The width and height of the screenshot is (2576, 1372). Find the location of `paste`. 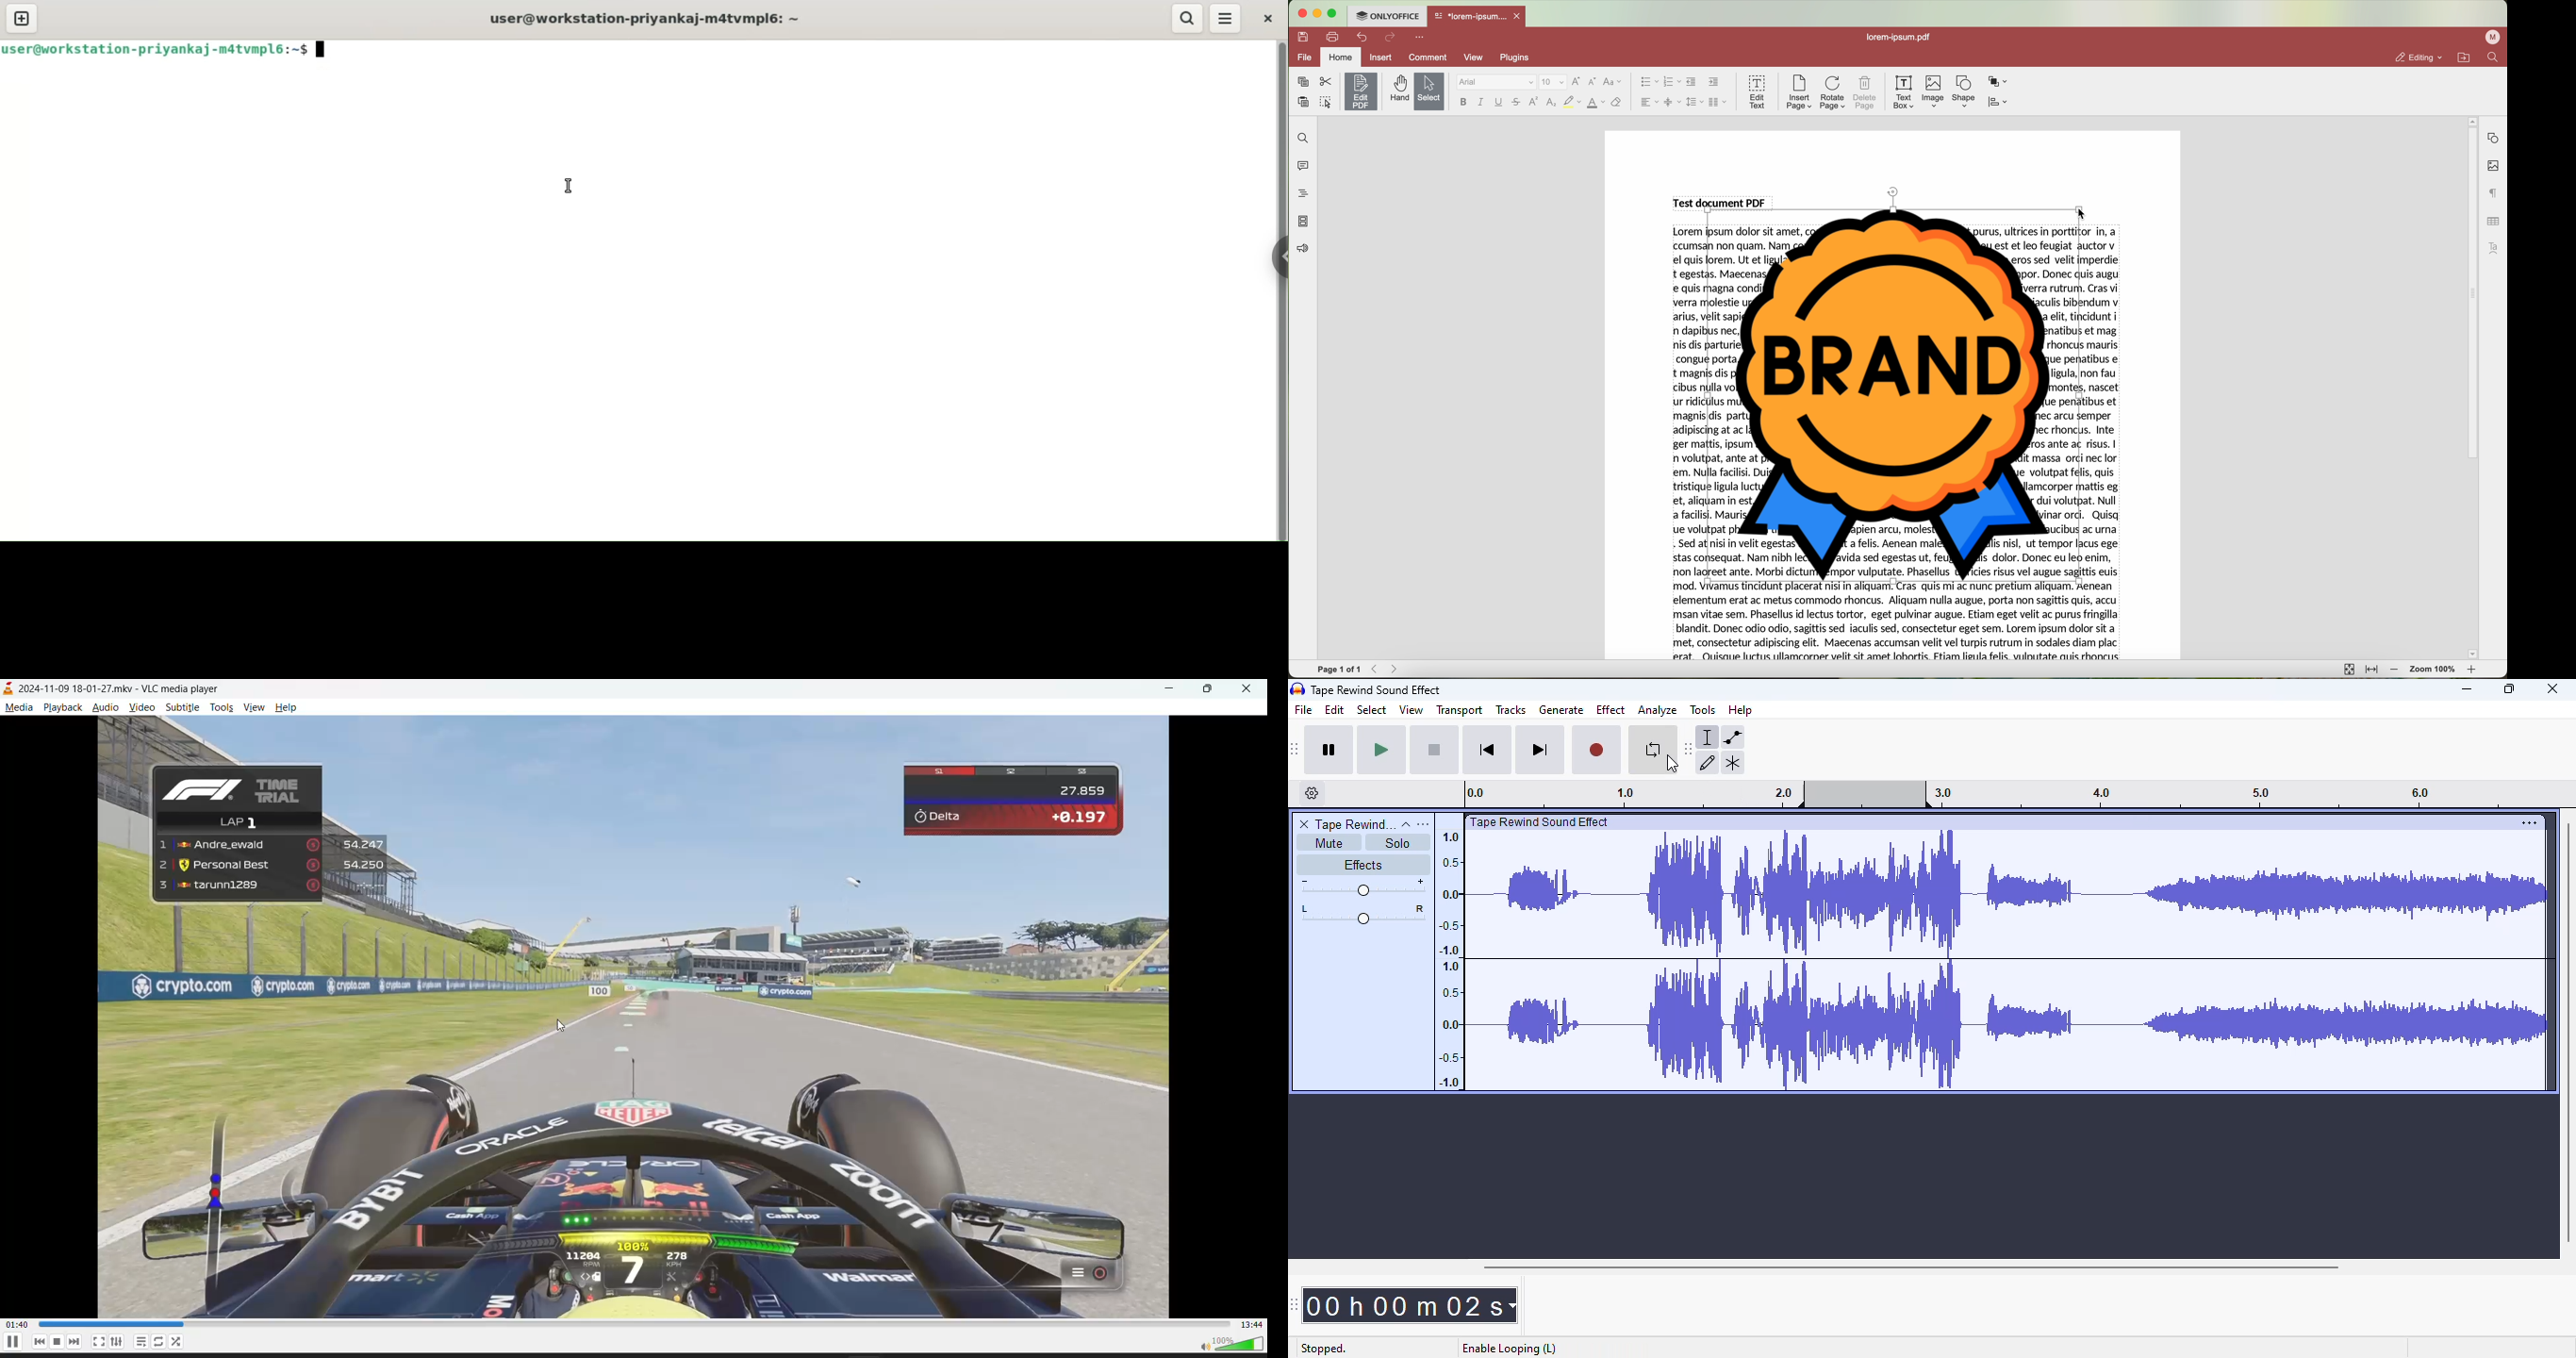

paste is located at coordinates (1303, 102).